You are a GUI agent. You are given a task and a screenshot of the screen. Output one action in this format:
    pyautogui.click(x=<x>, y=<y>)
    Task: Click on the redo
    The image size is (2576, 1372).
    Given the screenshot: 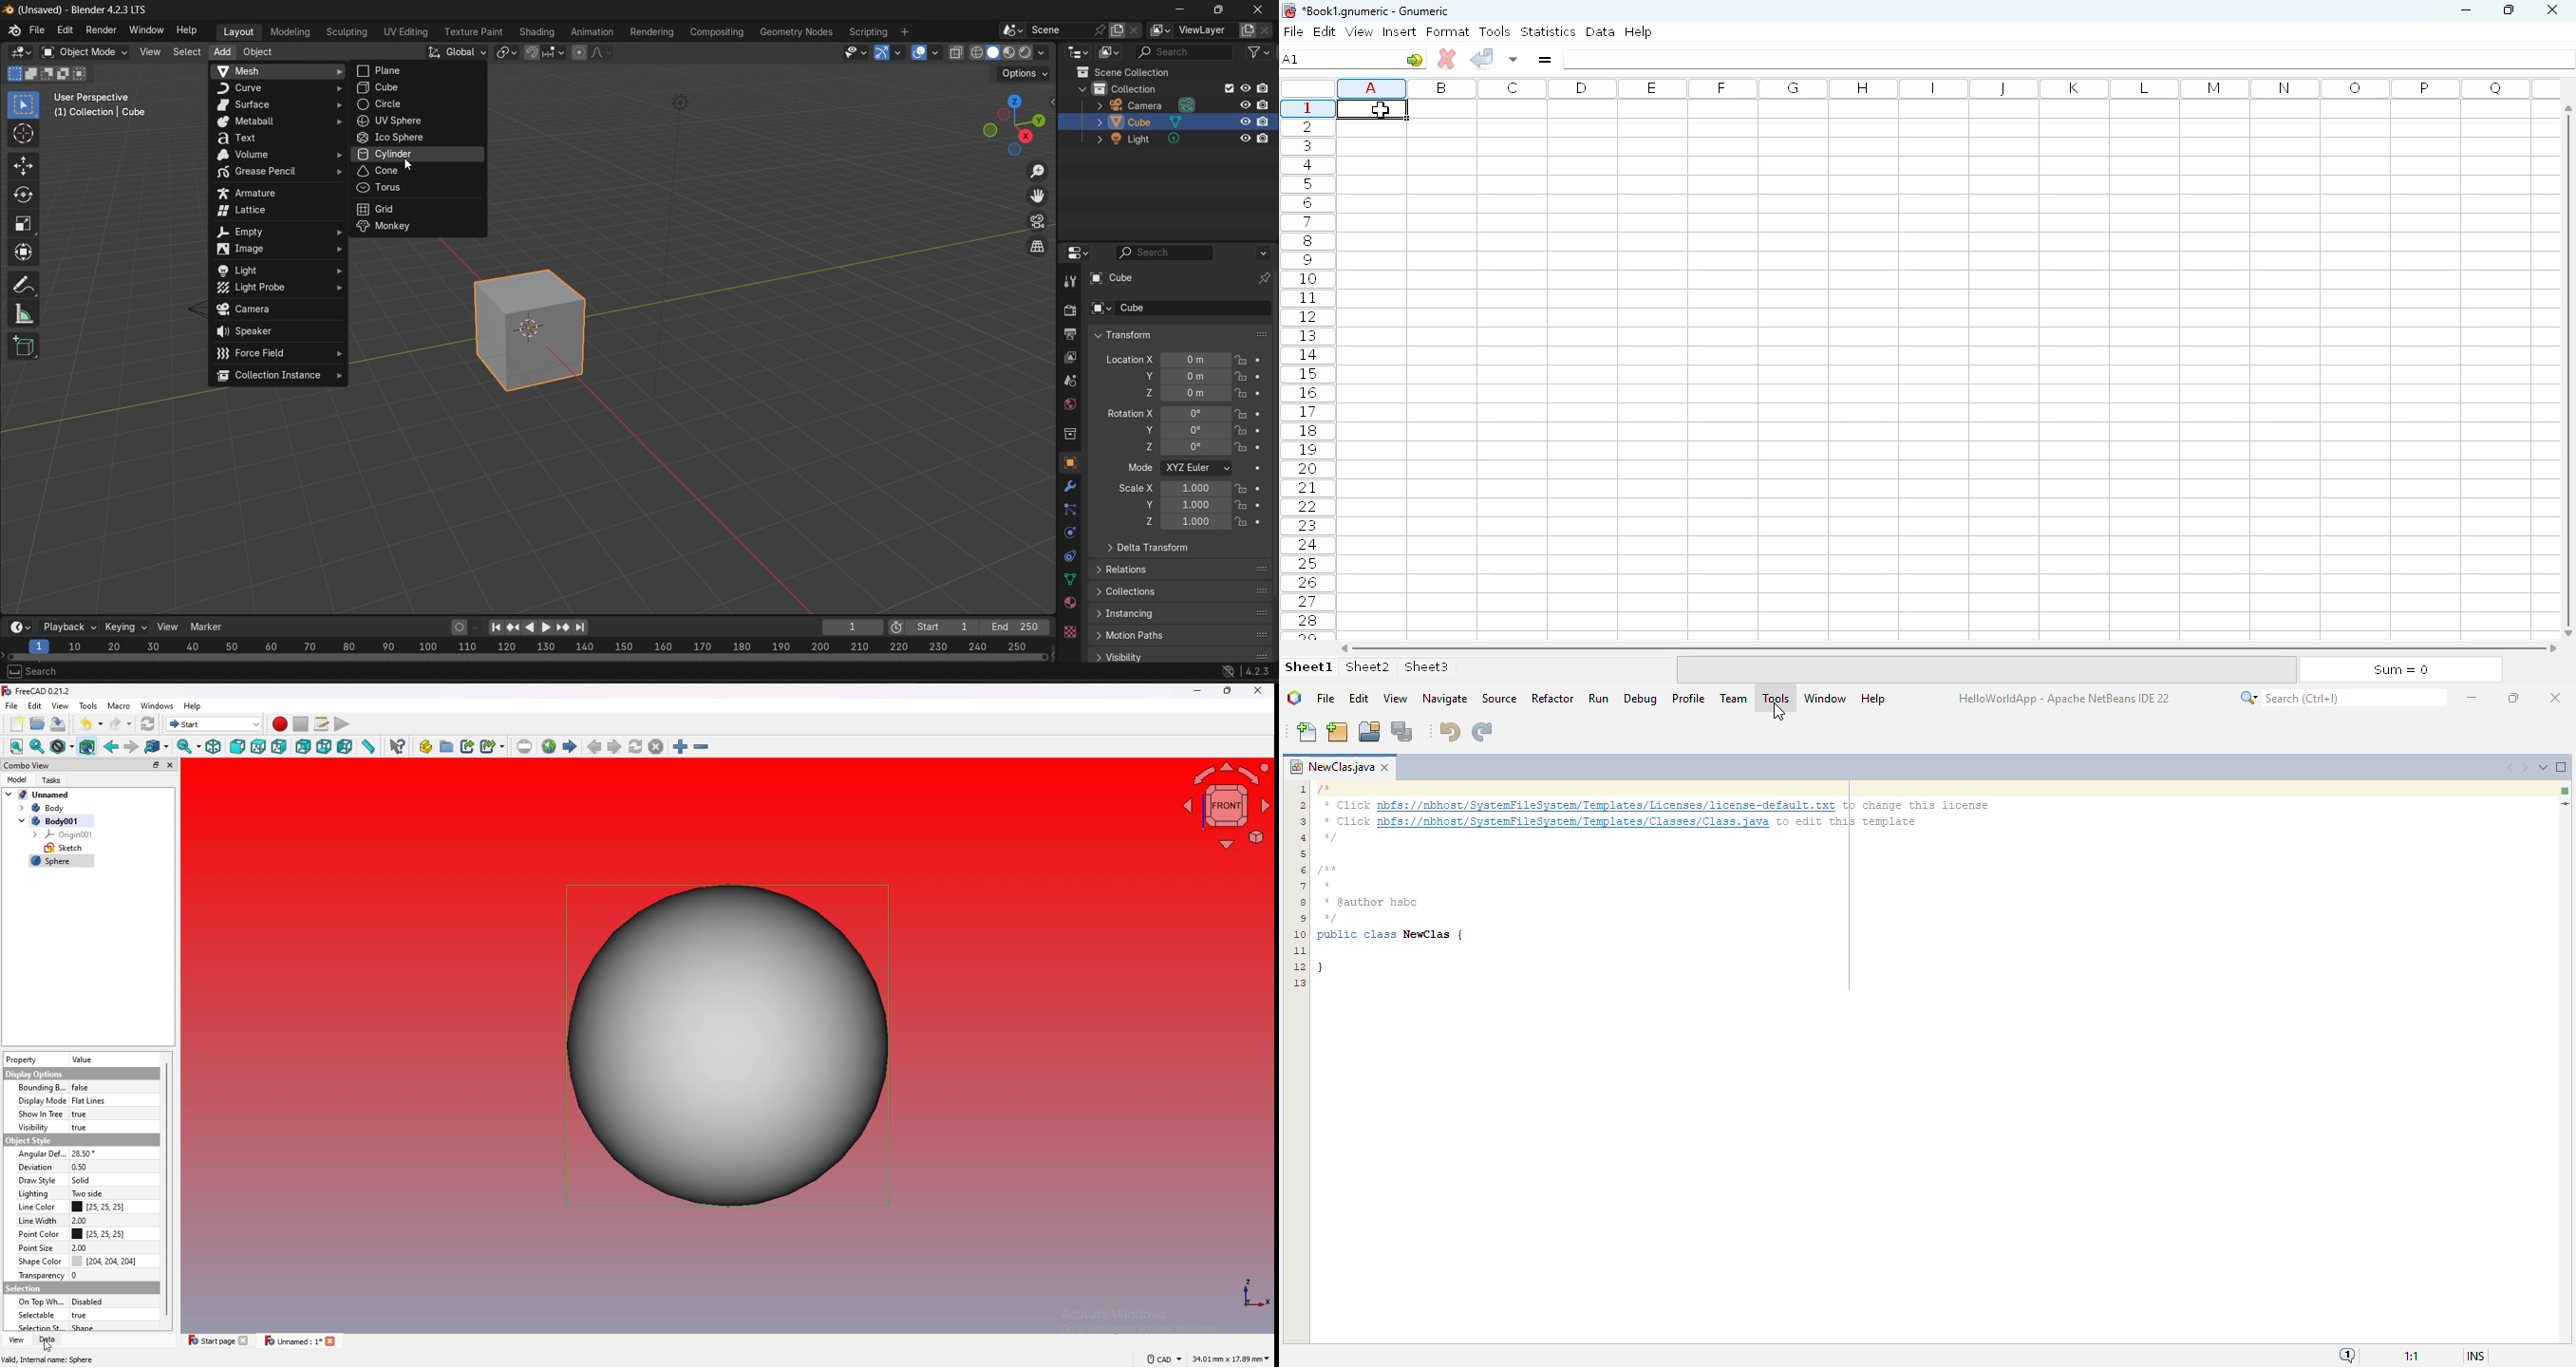 What is the action you would take?
    pyautogui.click(x=121, y=723)
    